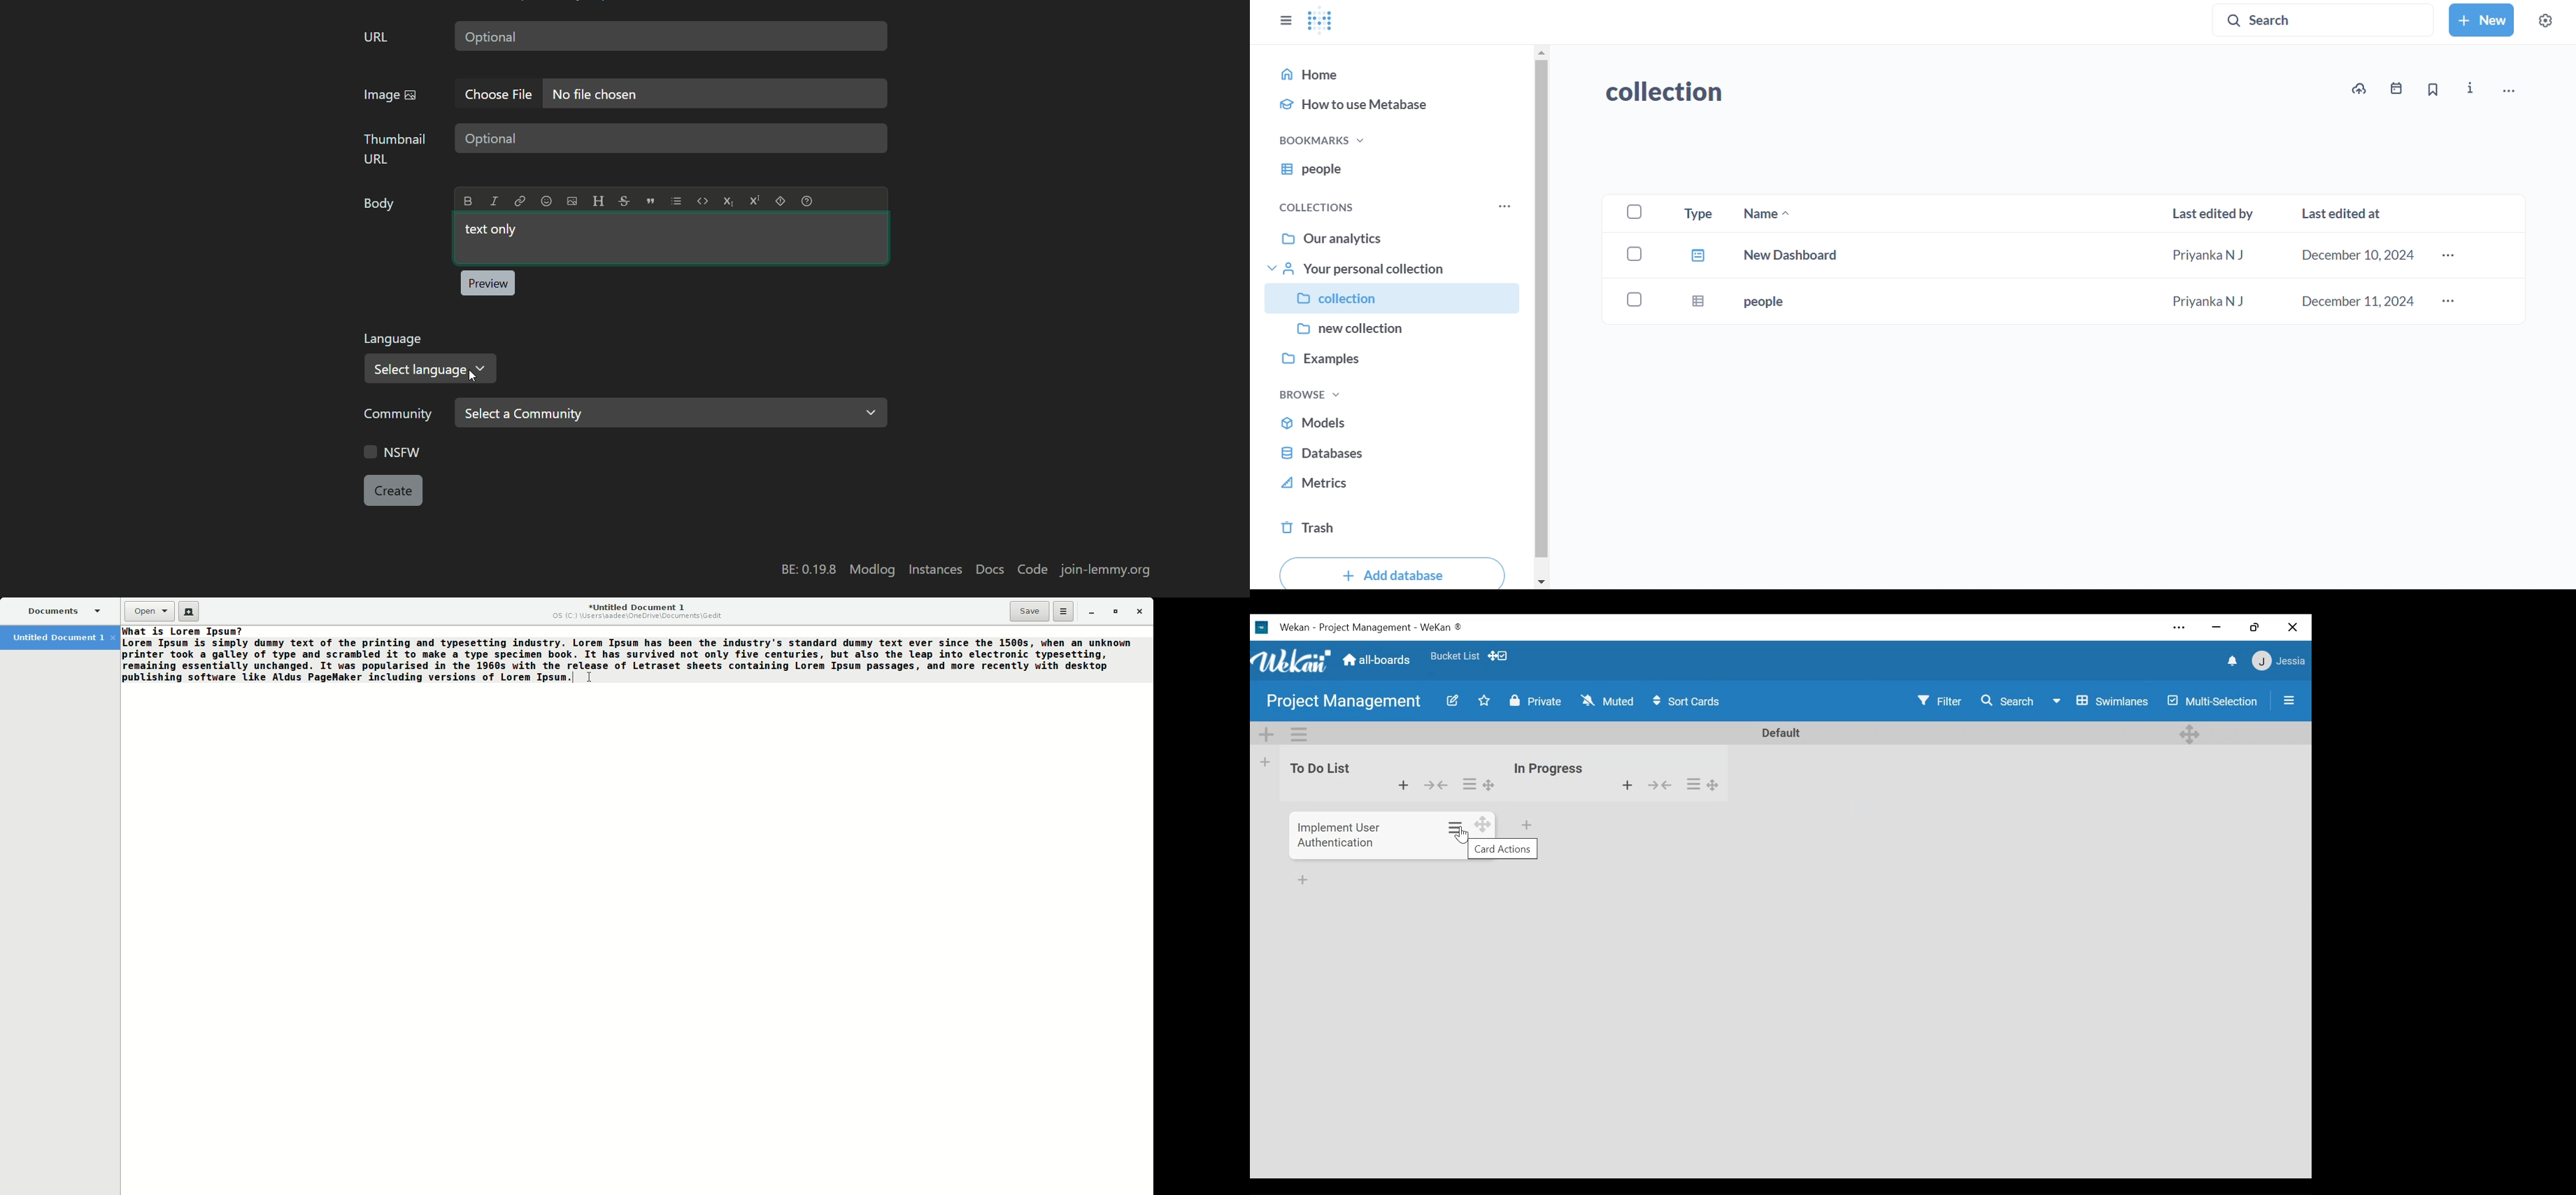 The image size is (2576, 1204). I want to click on Search, so click(2011, 701).